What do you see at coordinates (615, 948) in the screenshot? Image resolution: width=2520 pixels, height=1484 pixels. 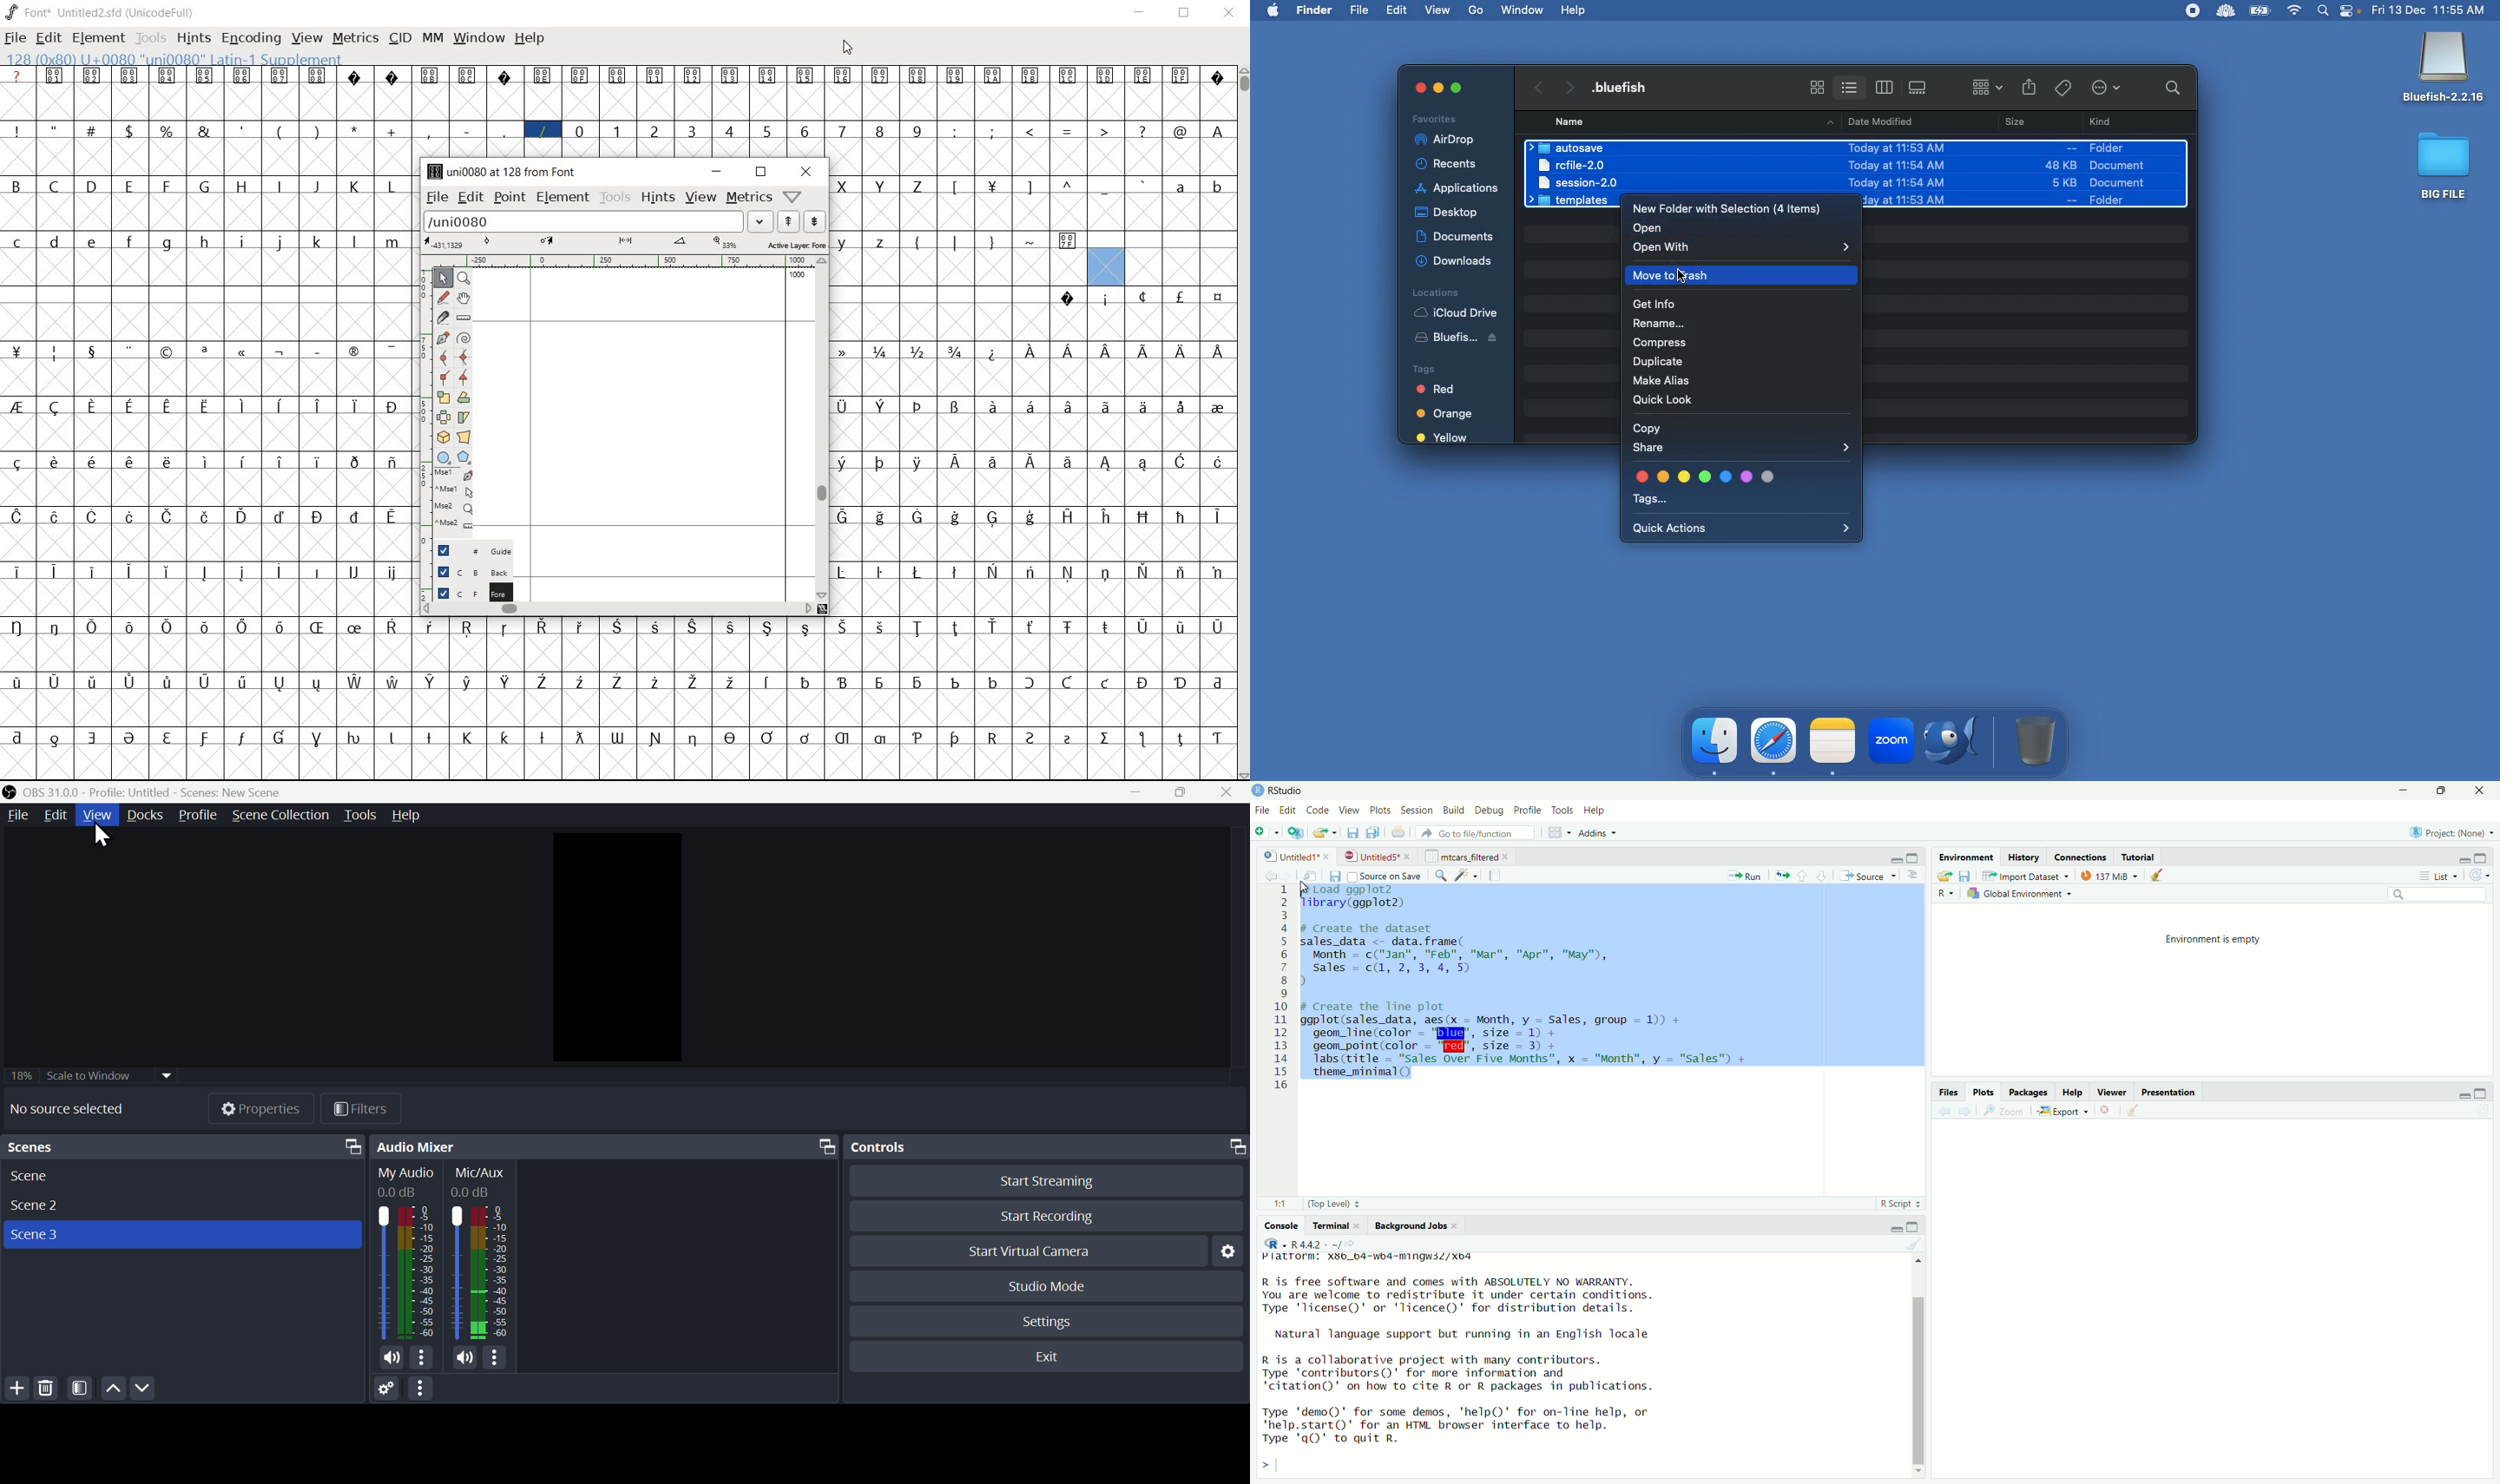 I see `Preview` at bounding box center [615, 948].